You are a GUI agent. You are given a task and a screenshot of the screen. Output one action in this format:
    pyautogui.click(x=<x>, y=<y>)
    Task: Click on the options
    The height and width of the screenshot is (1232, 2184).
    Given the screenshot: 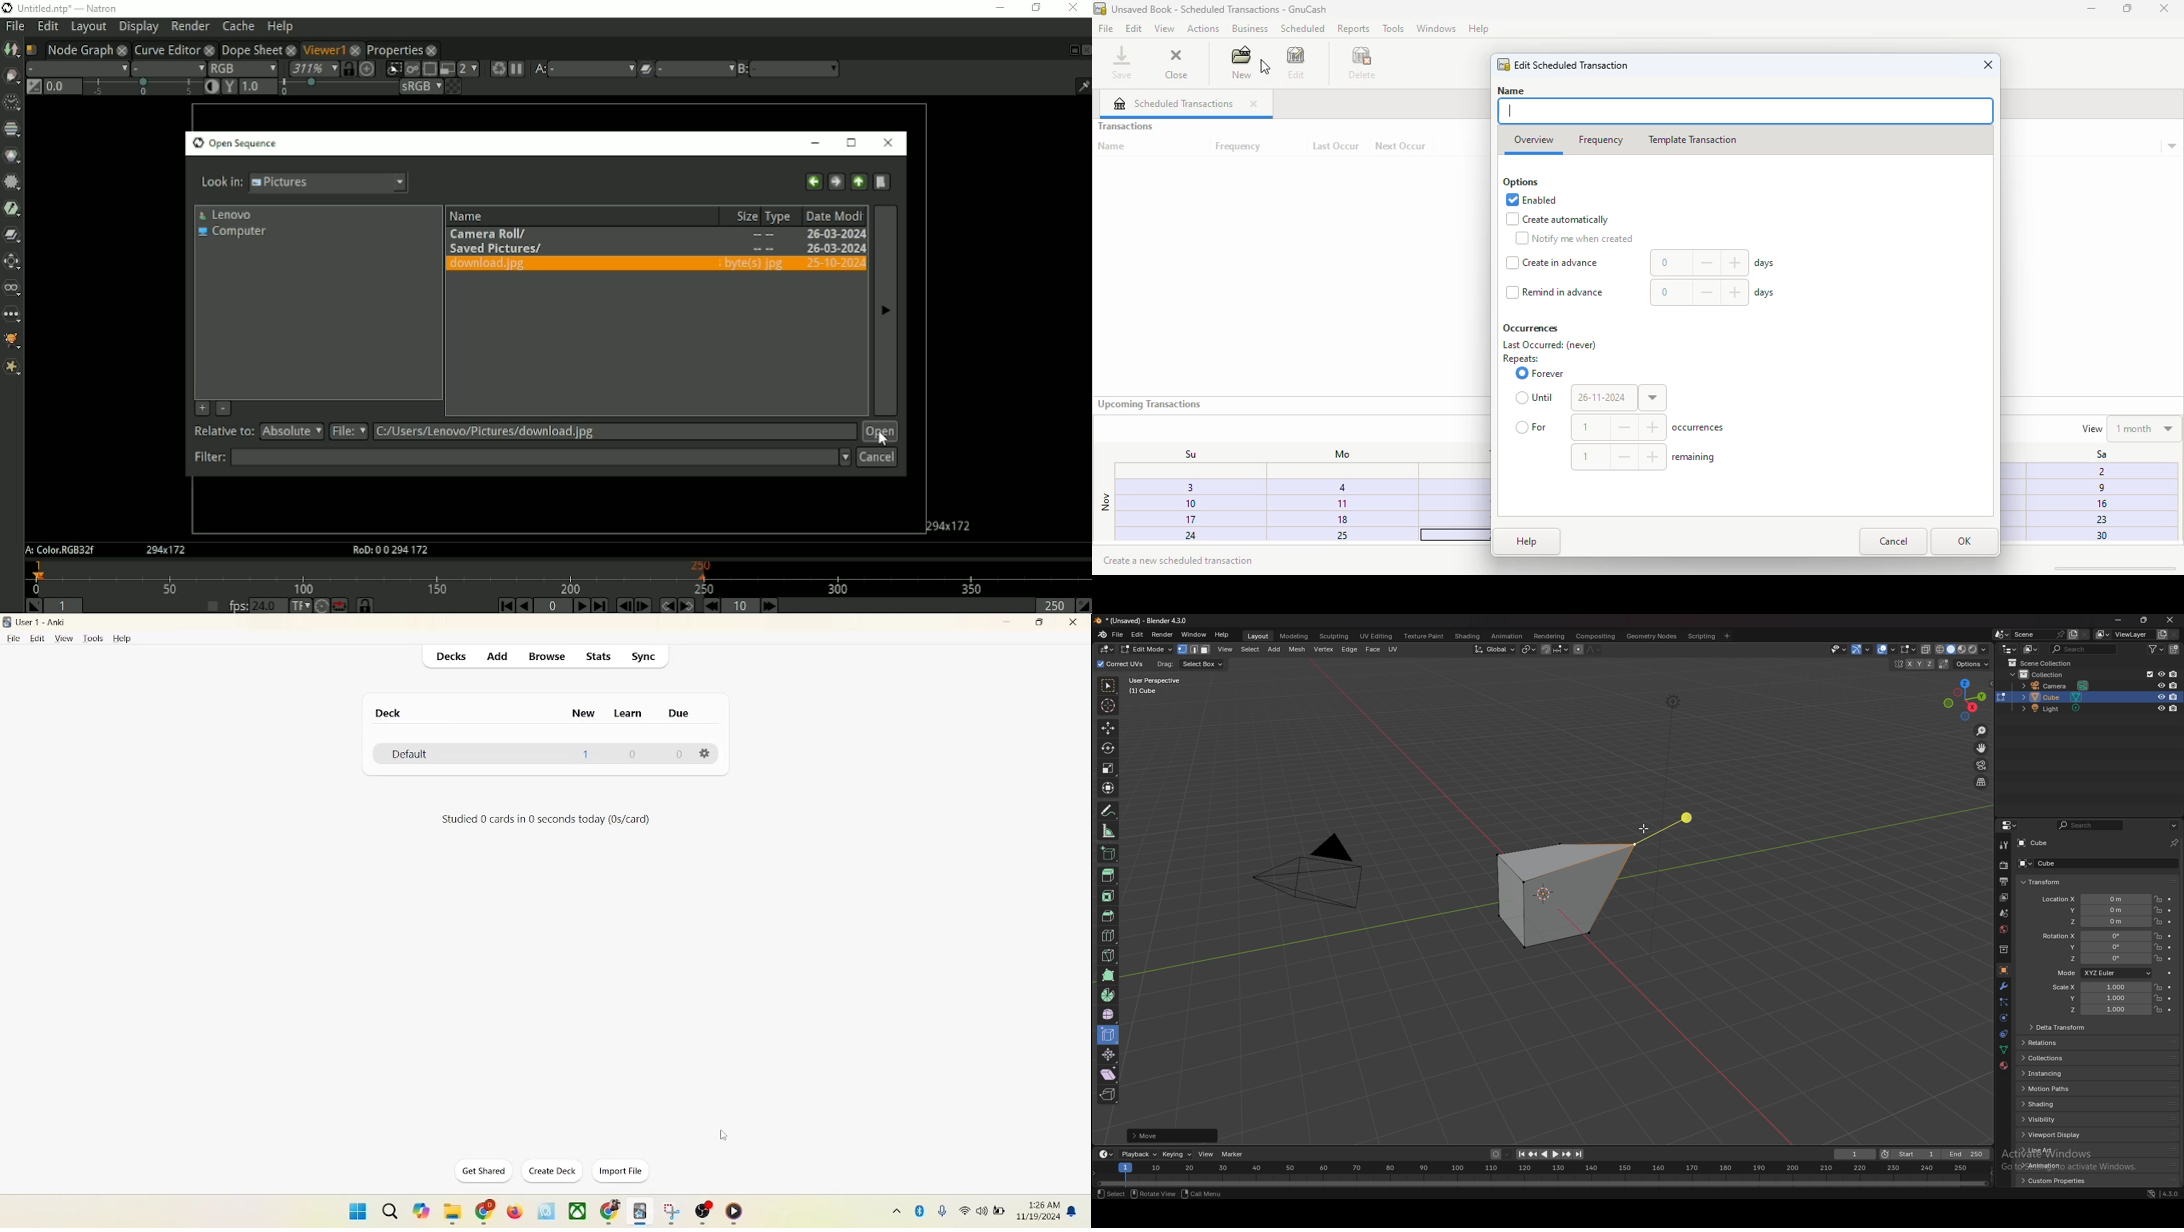 What is the action you would take?
    pyautogui.click(x=1971, y=664)
    